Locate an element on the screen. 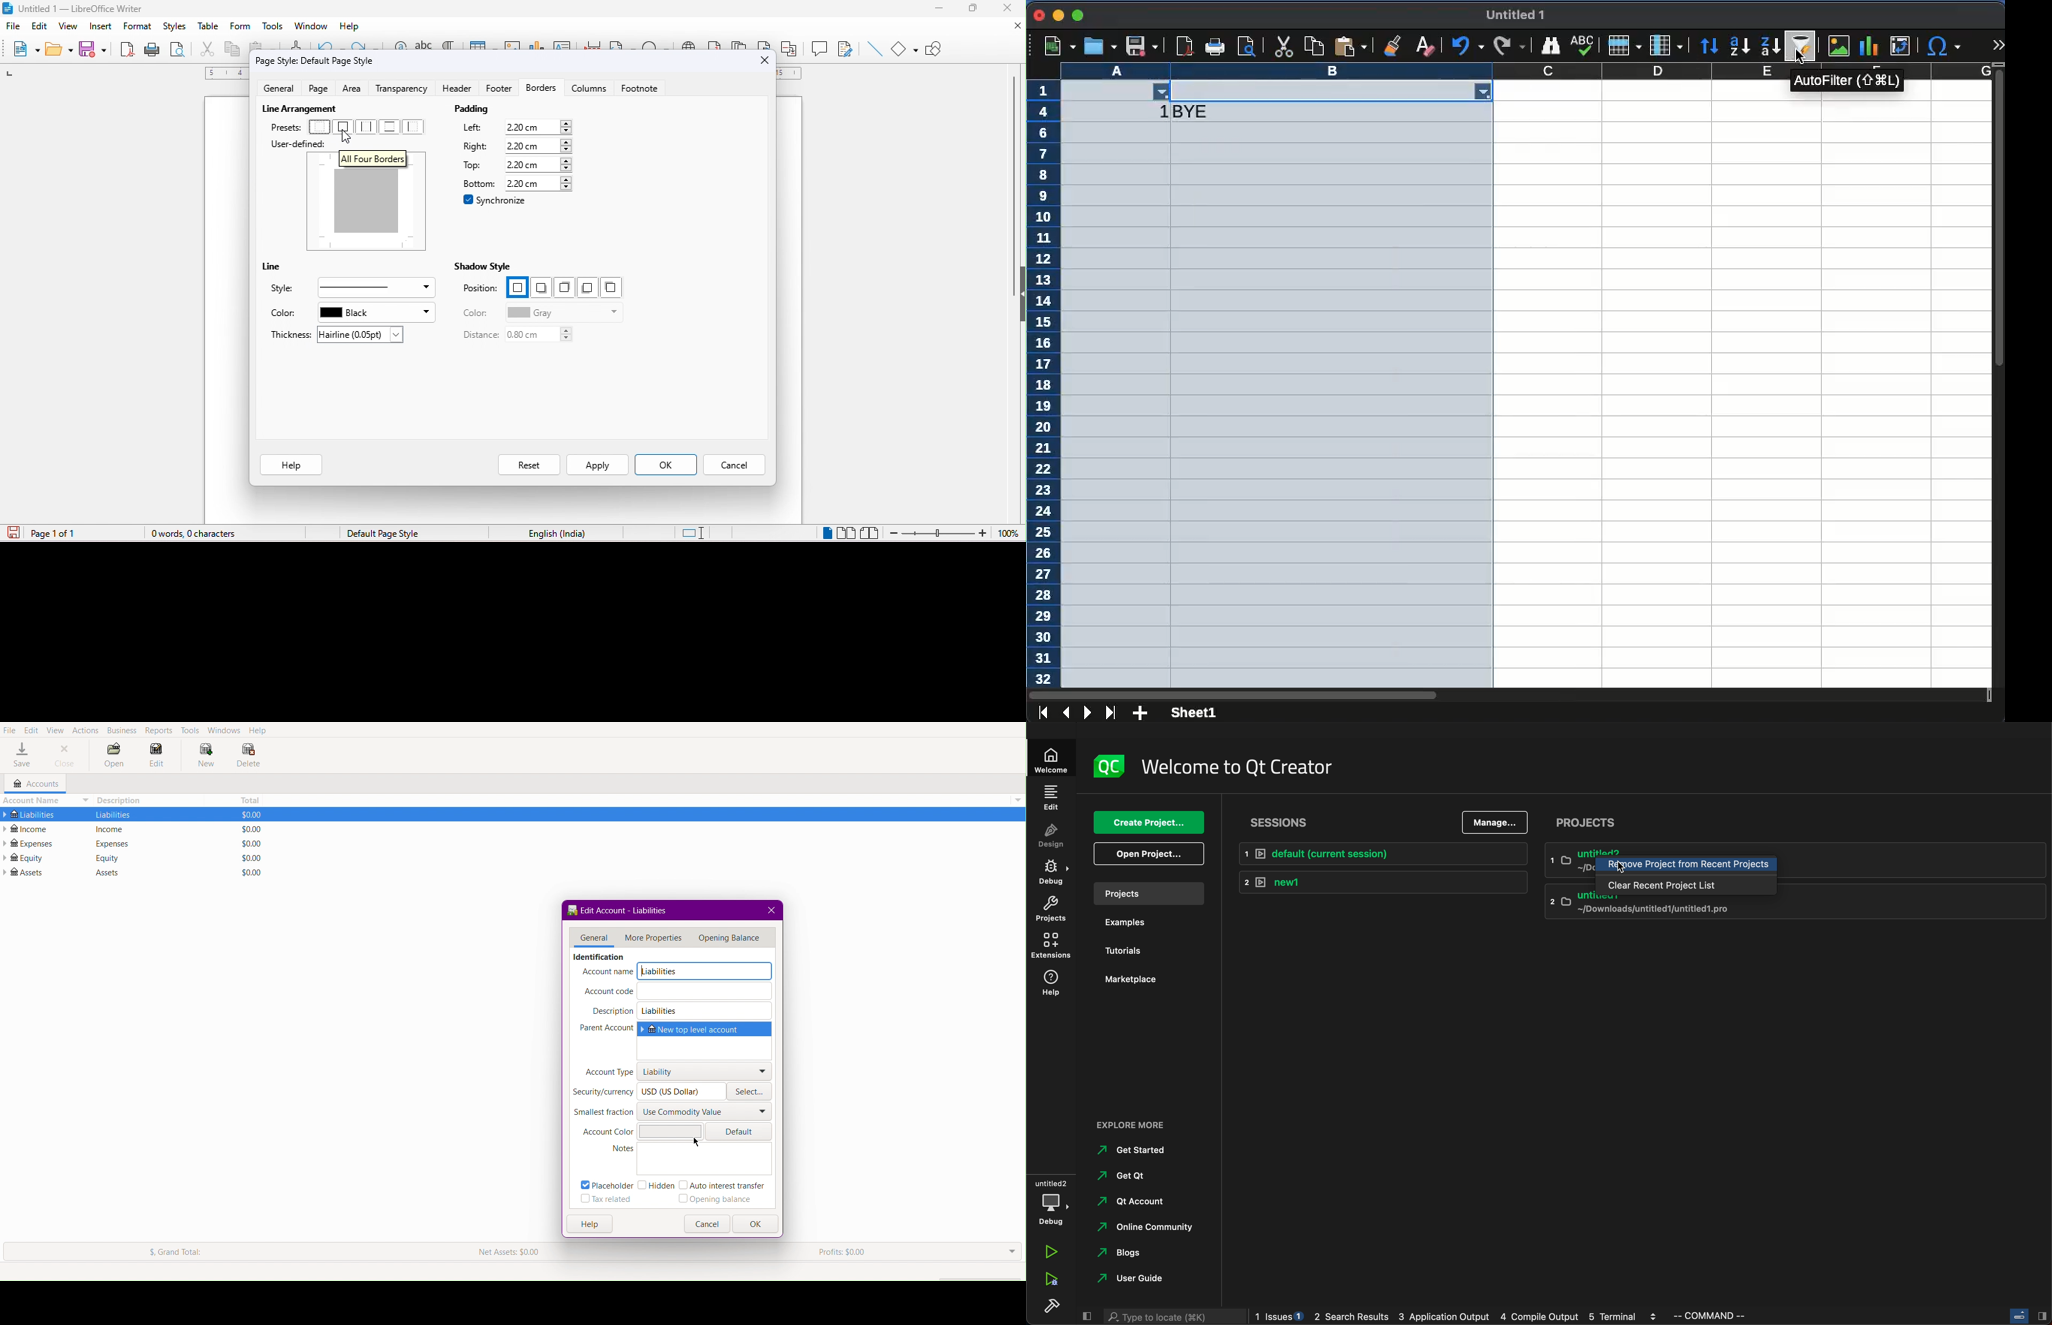  2.20 cm is located at coordinates (539, 164).